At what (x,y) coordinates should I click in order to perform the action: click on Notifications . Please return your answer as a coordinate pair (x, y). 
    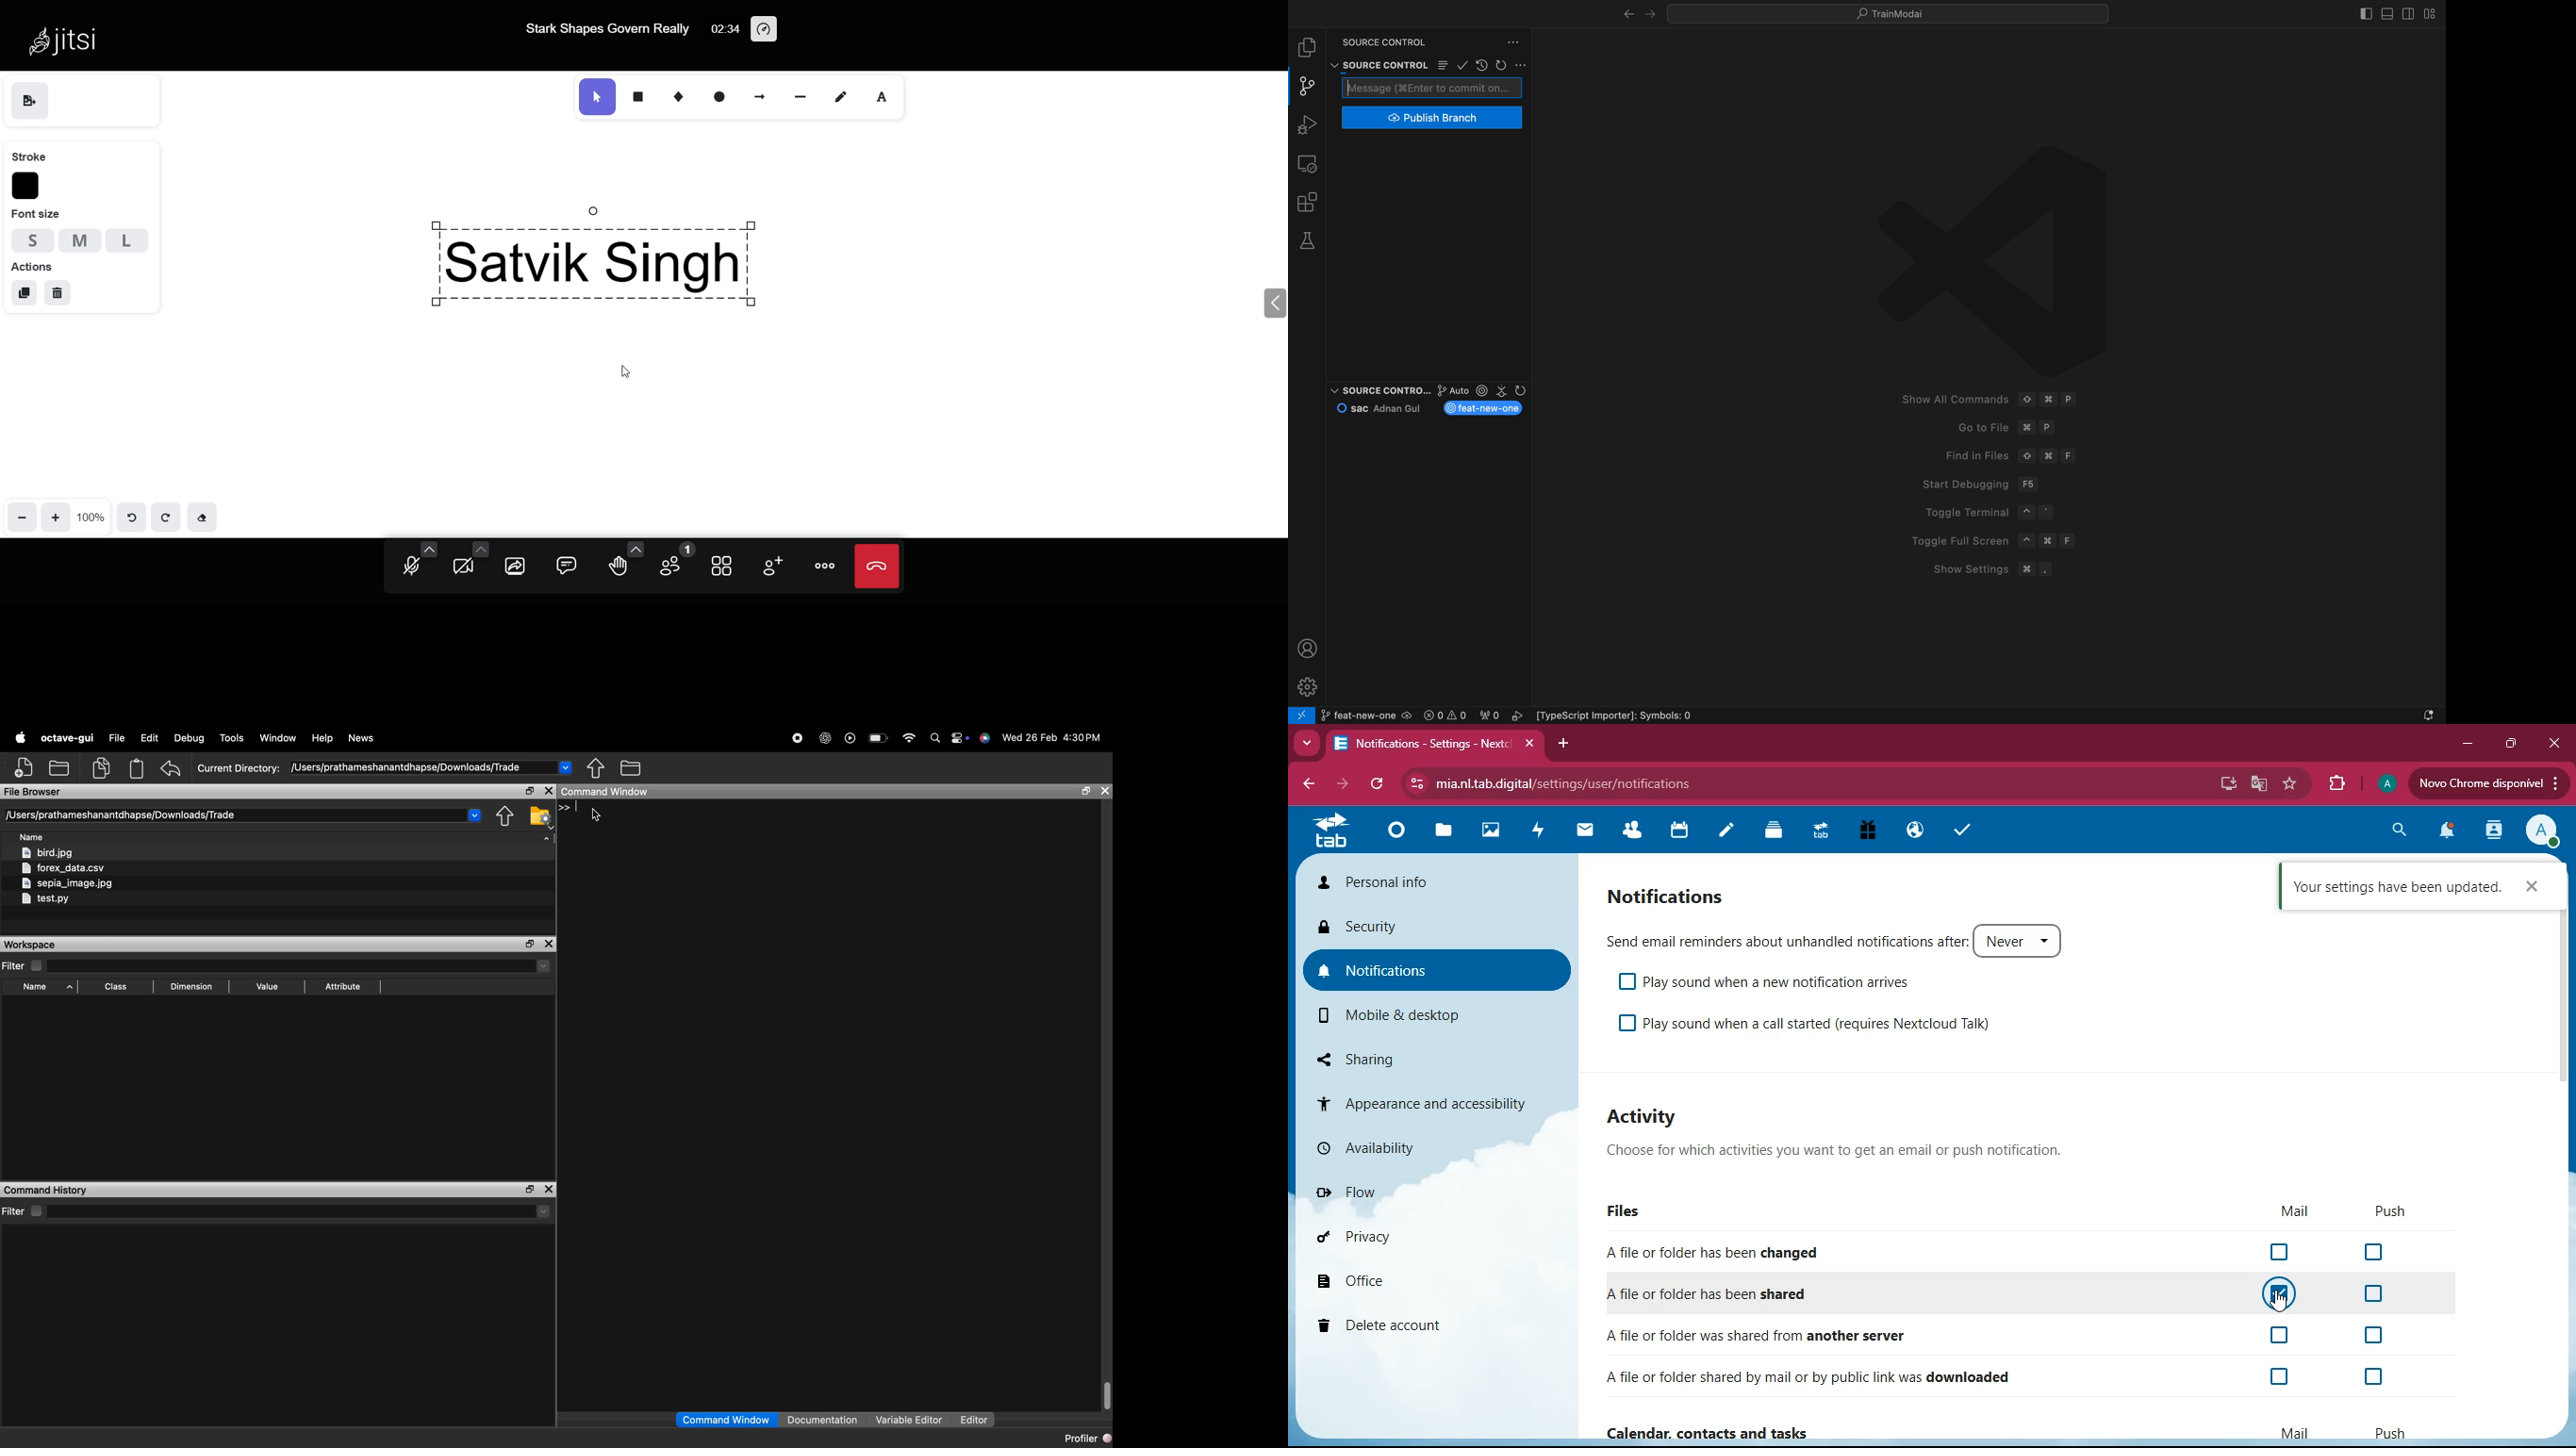
    Looking at the image, I should click on (2429, 715).